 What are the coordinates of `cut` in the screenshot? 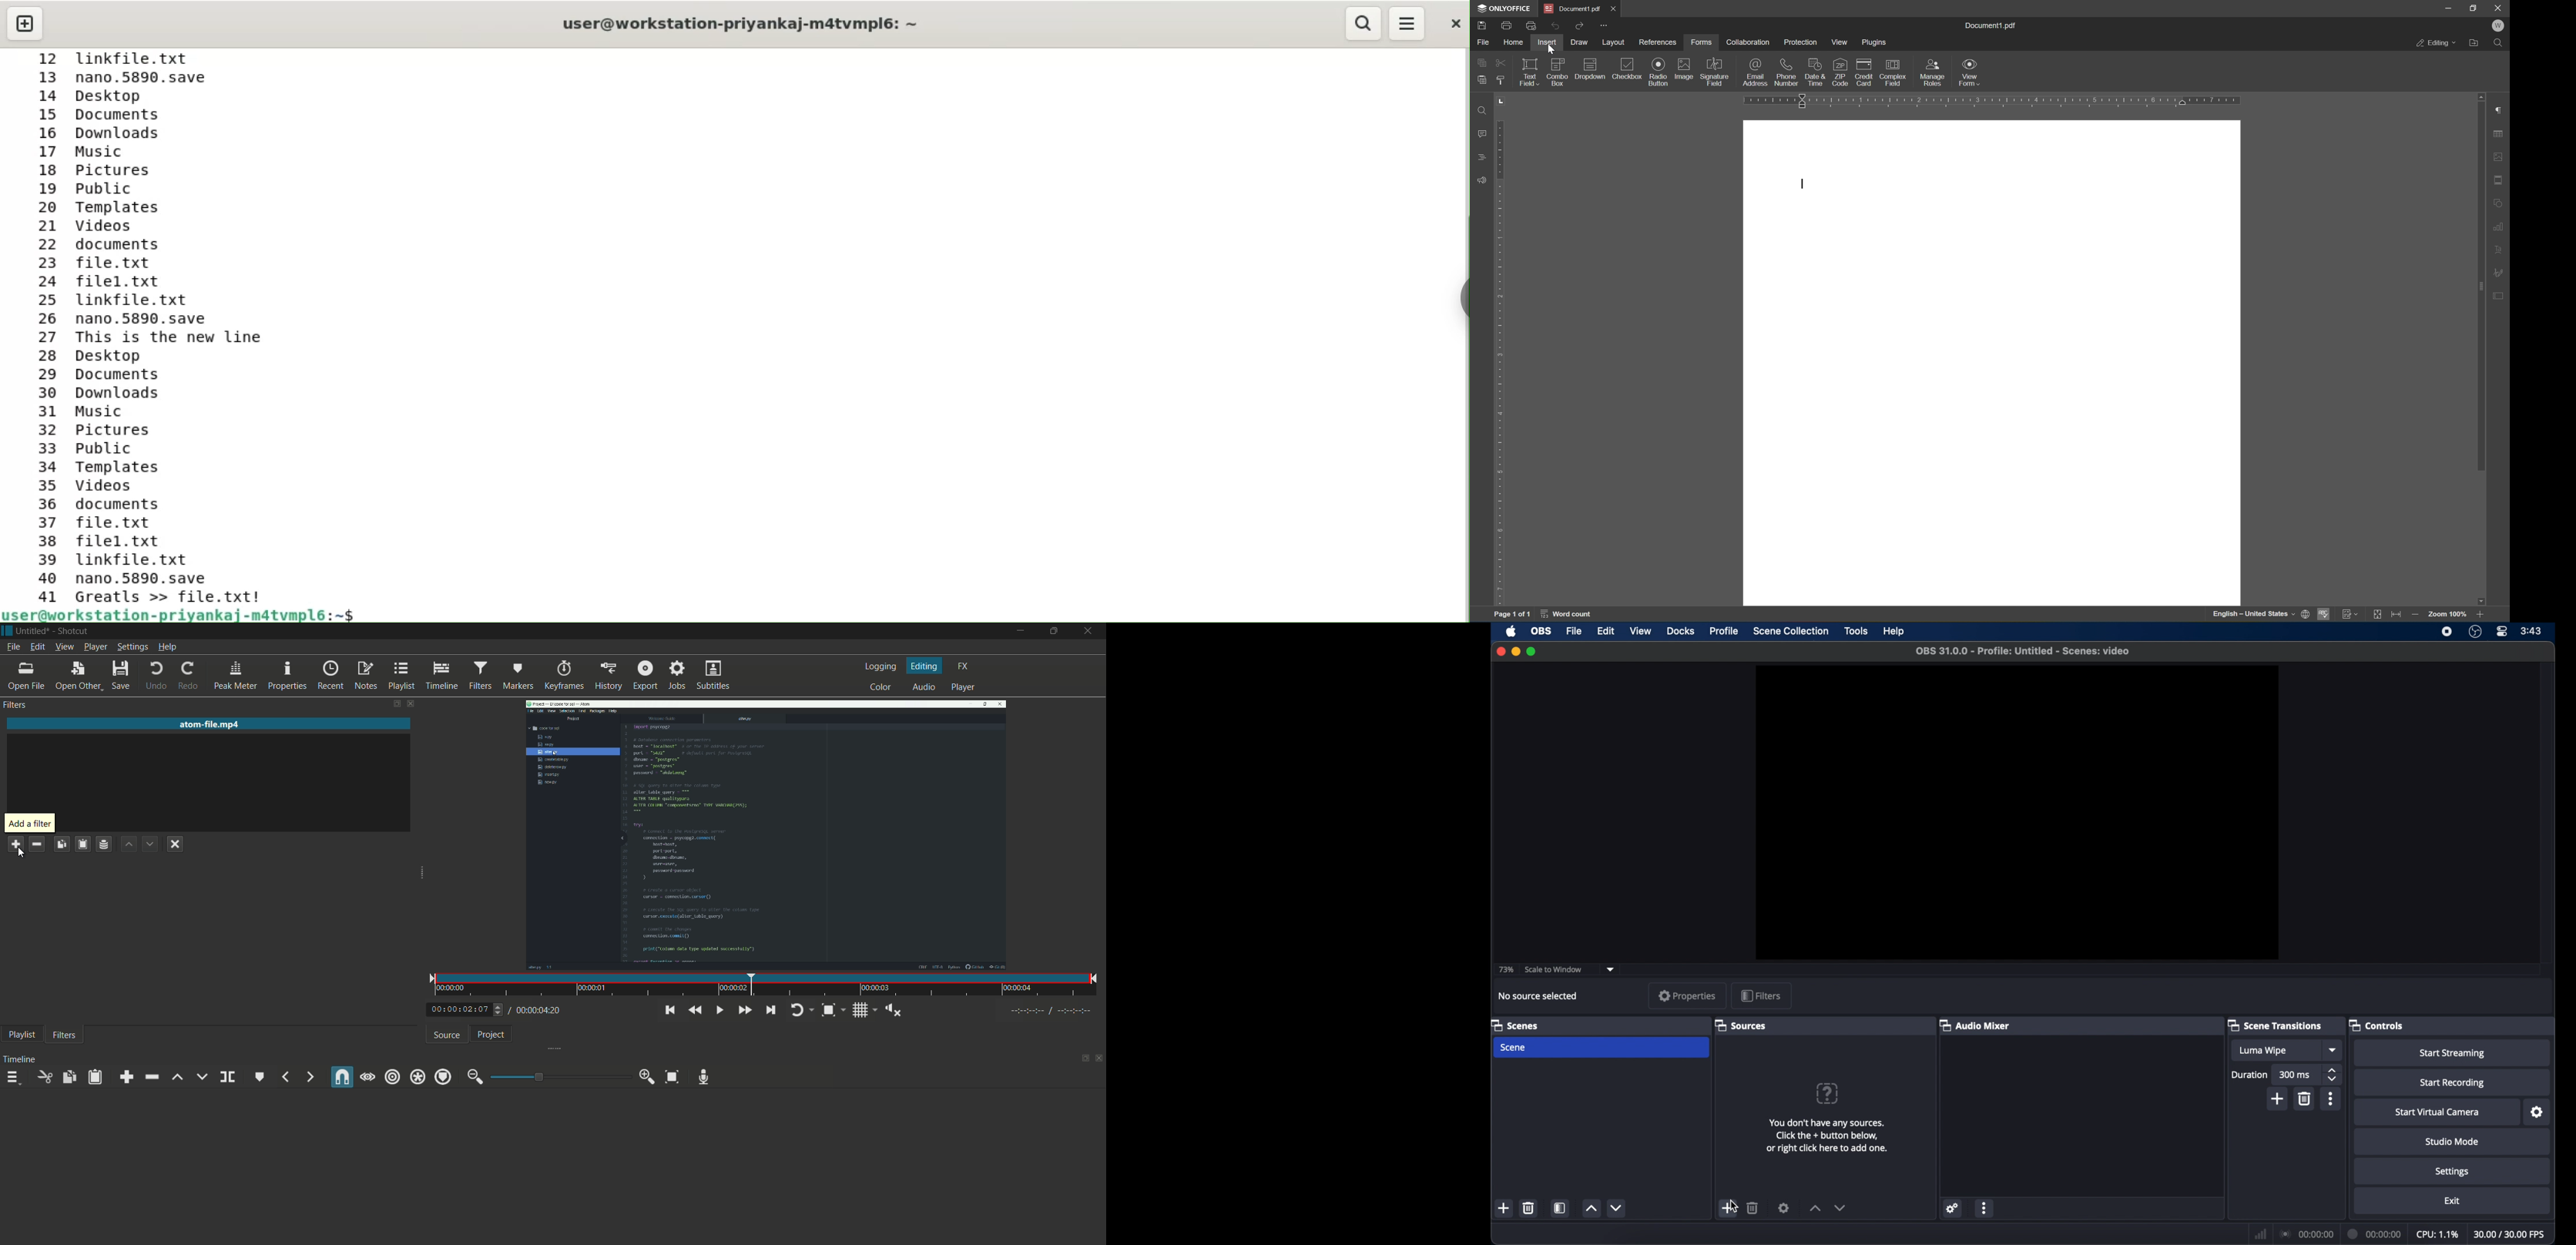 It's located at (44, 1077).